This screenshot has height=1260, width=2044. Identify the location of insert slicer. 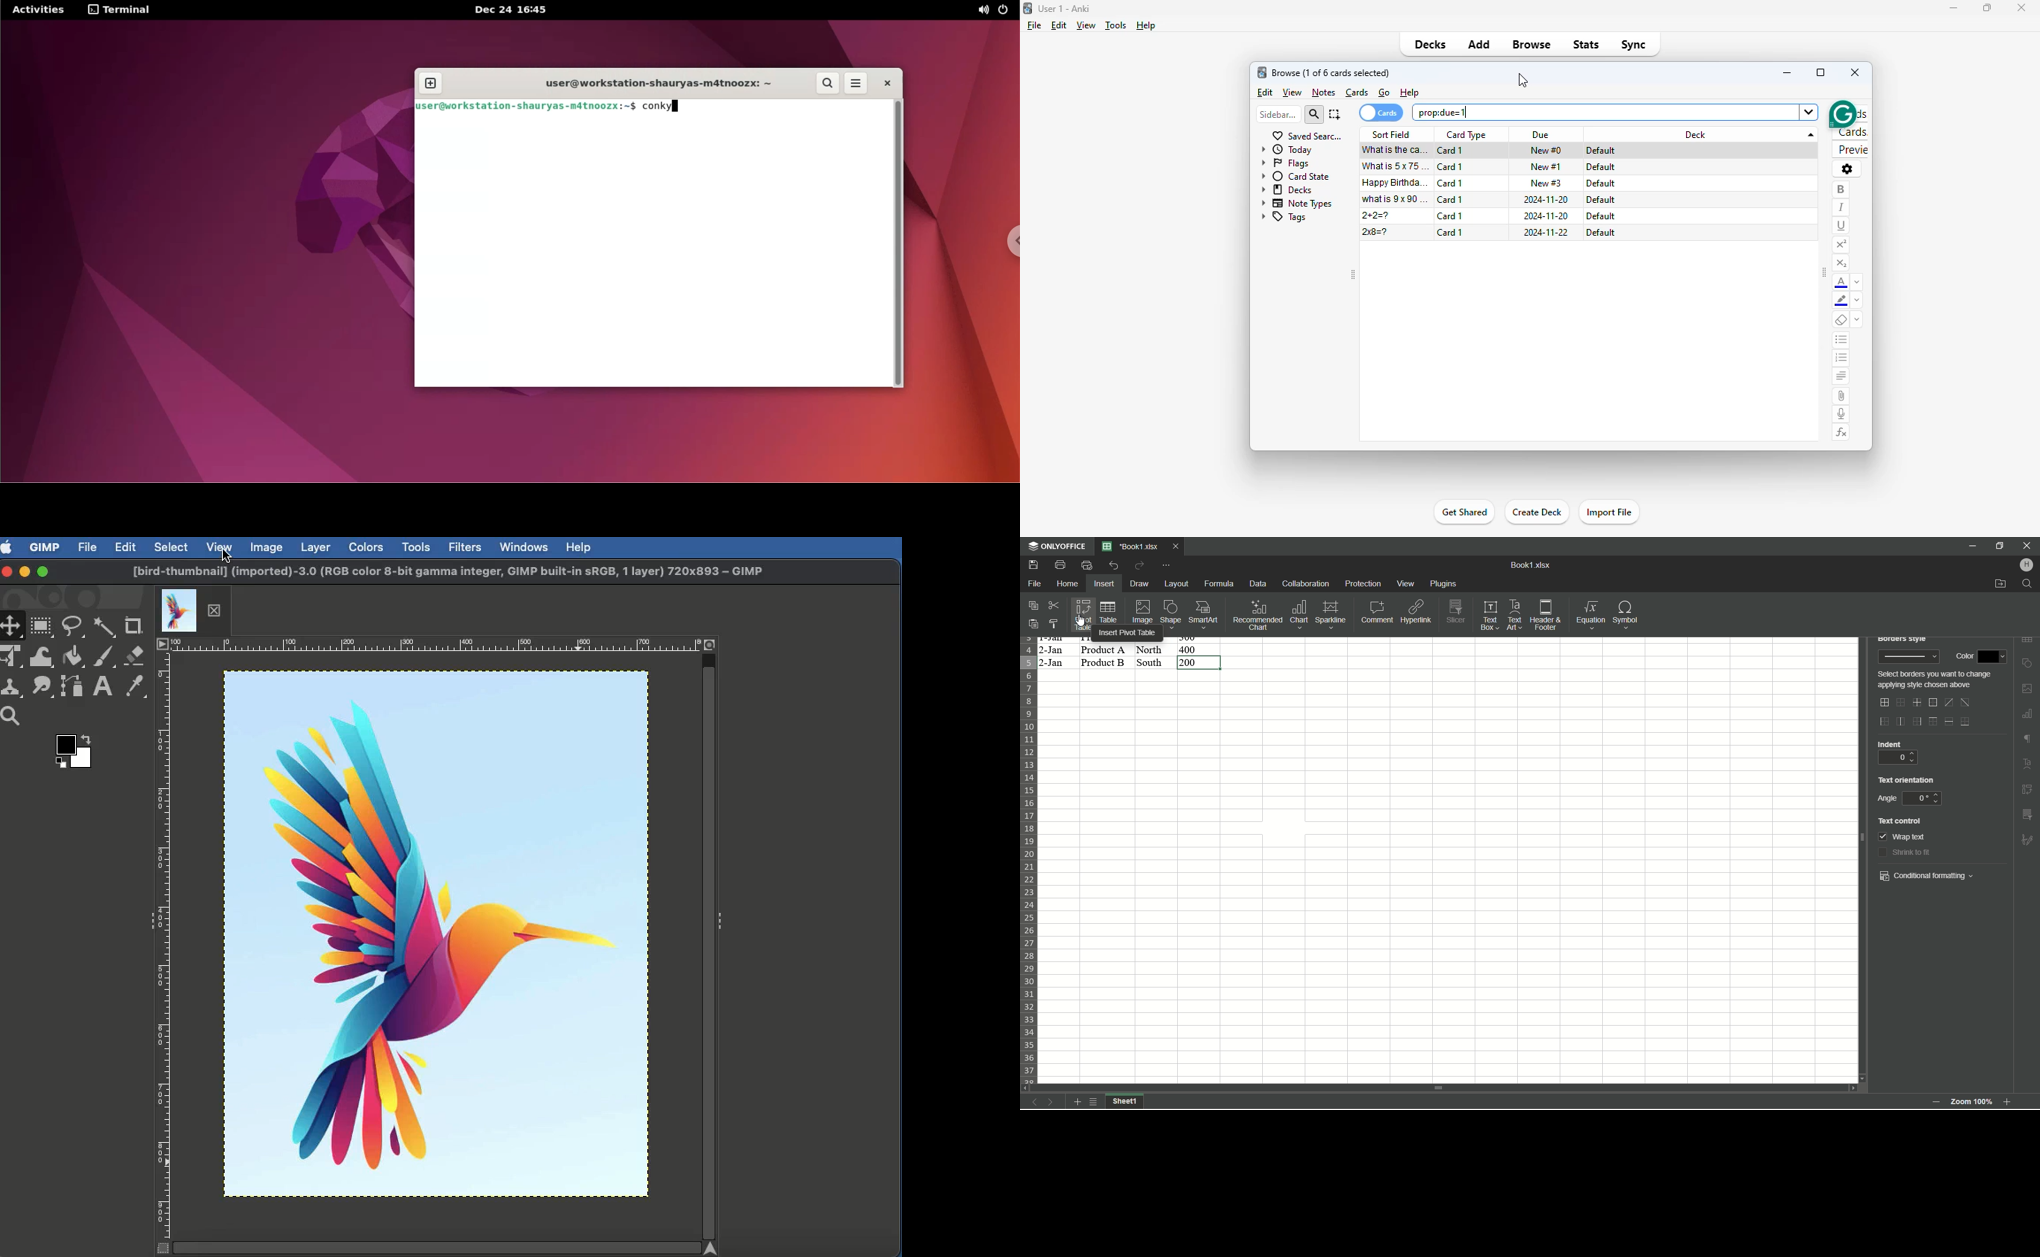
(2027, 814).